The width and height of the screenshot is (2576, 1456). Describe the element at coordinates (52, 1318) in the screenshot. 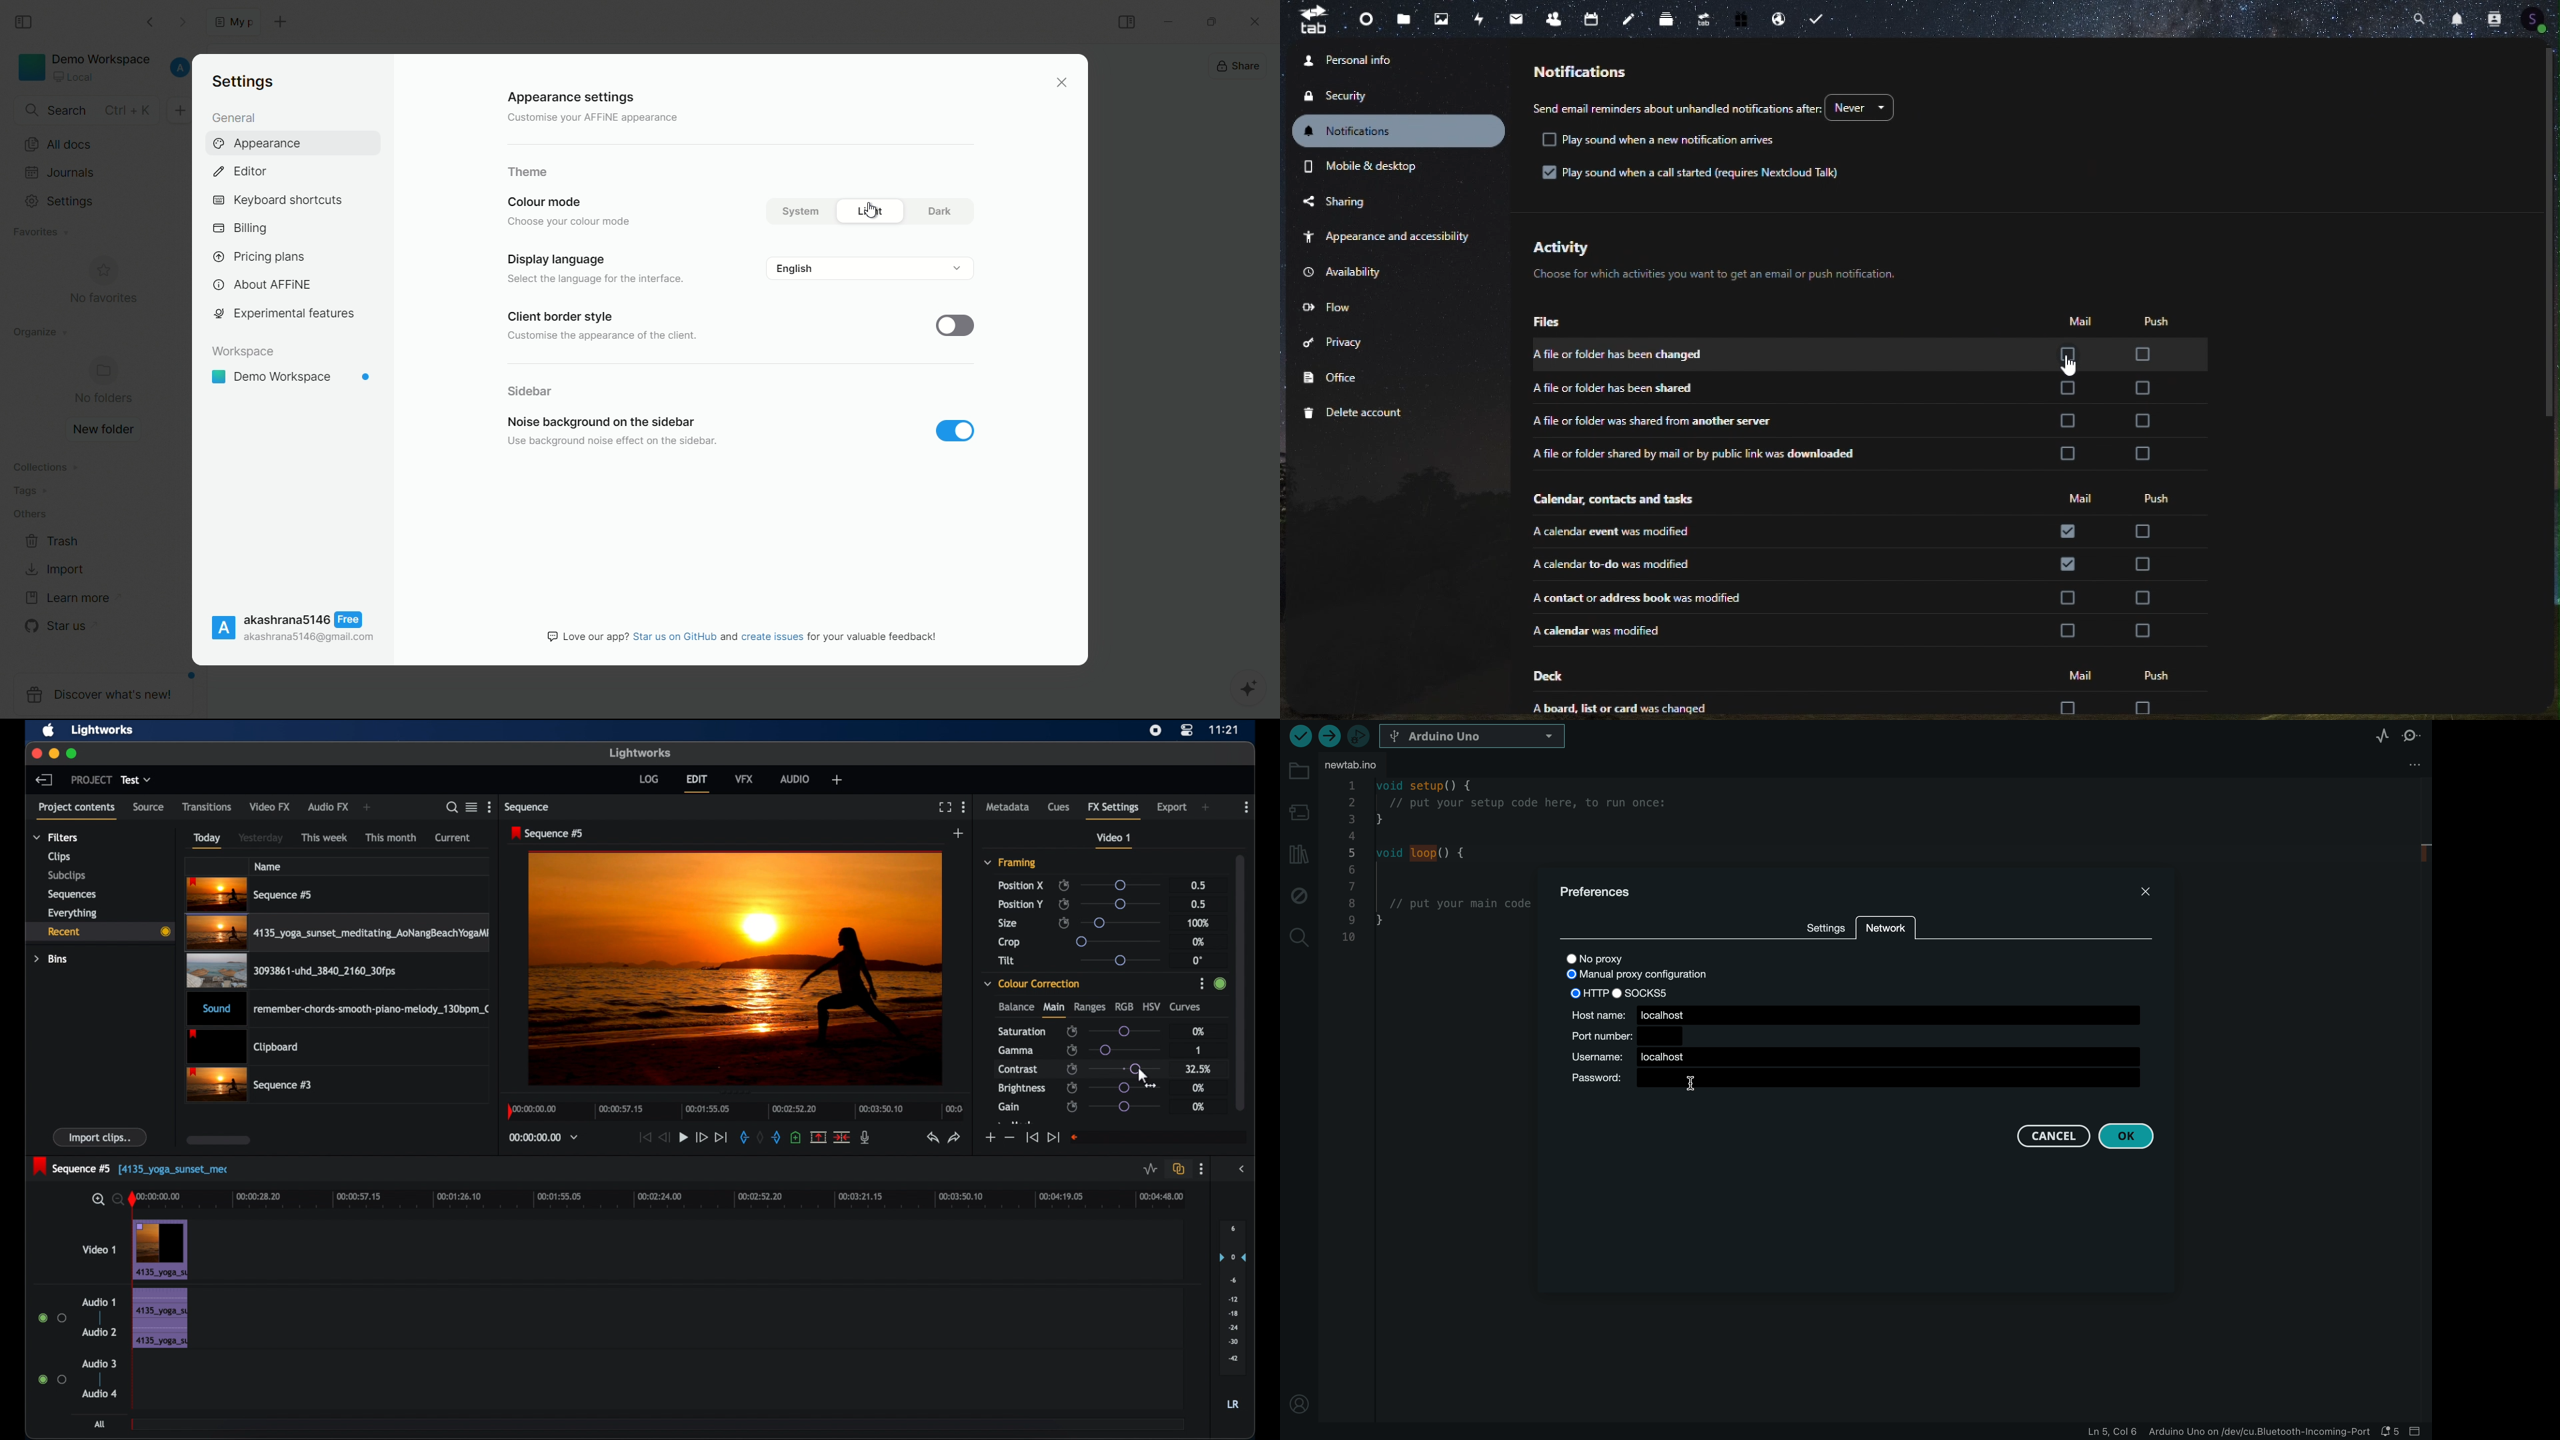

I see `radio button` at that location.